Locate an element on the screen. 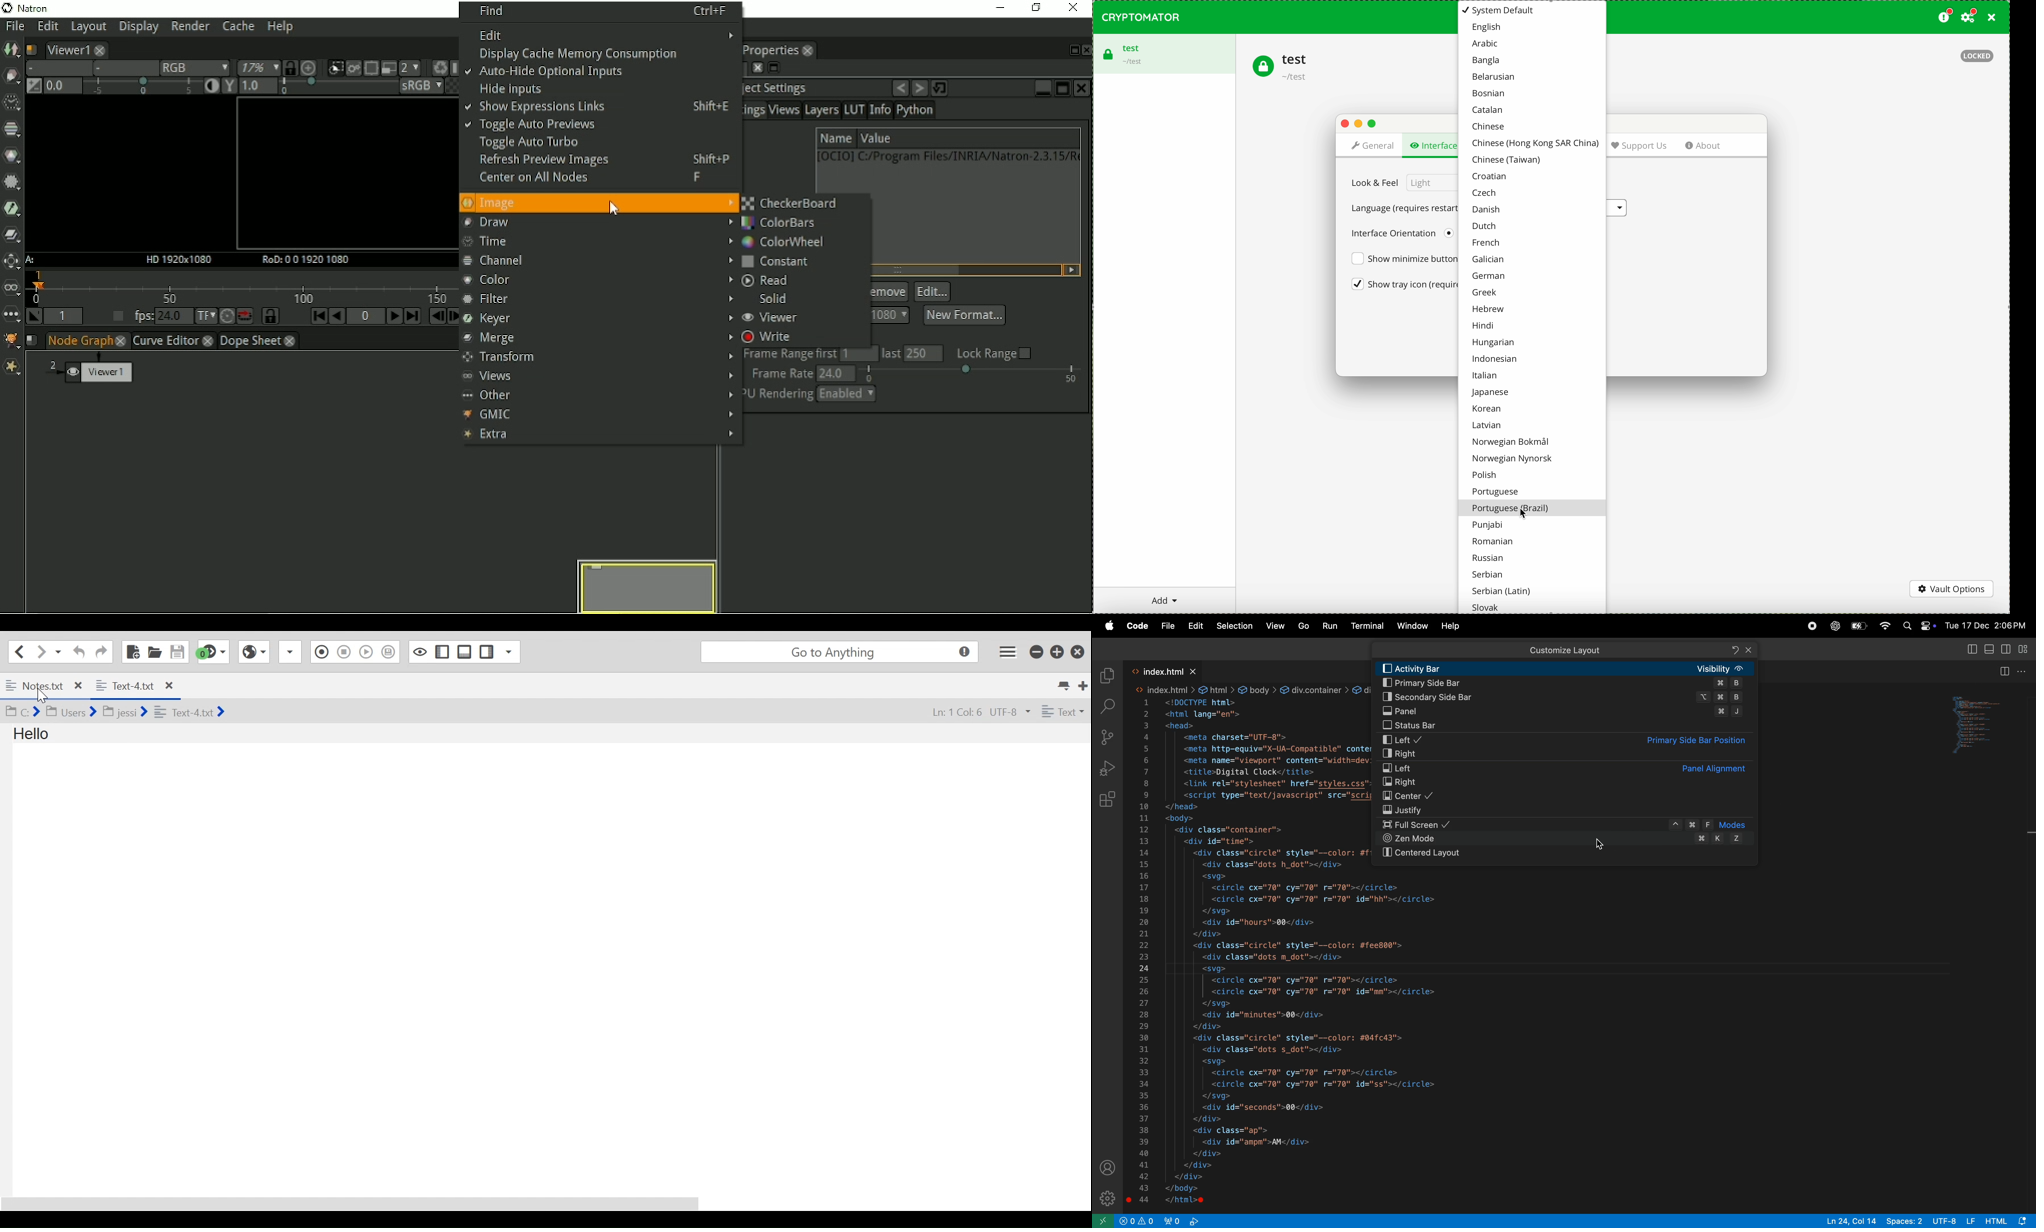 This screenshot has height=1232, width=2044. add is located at coordinates (1164, 601).